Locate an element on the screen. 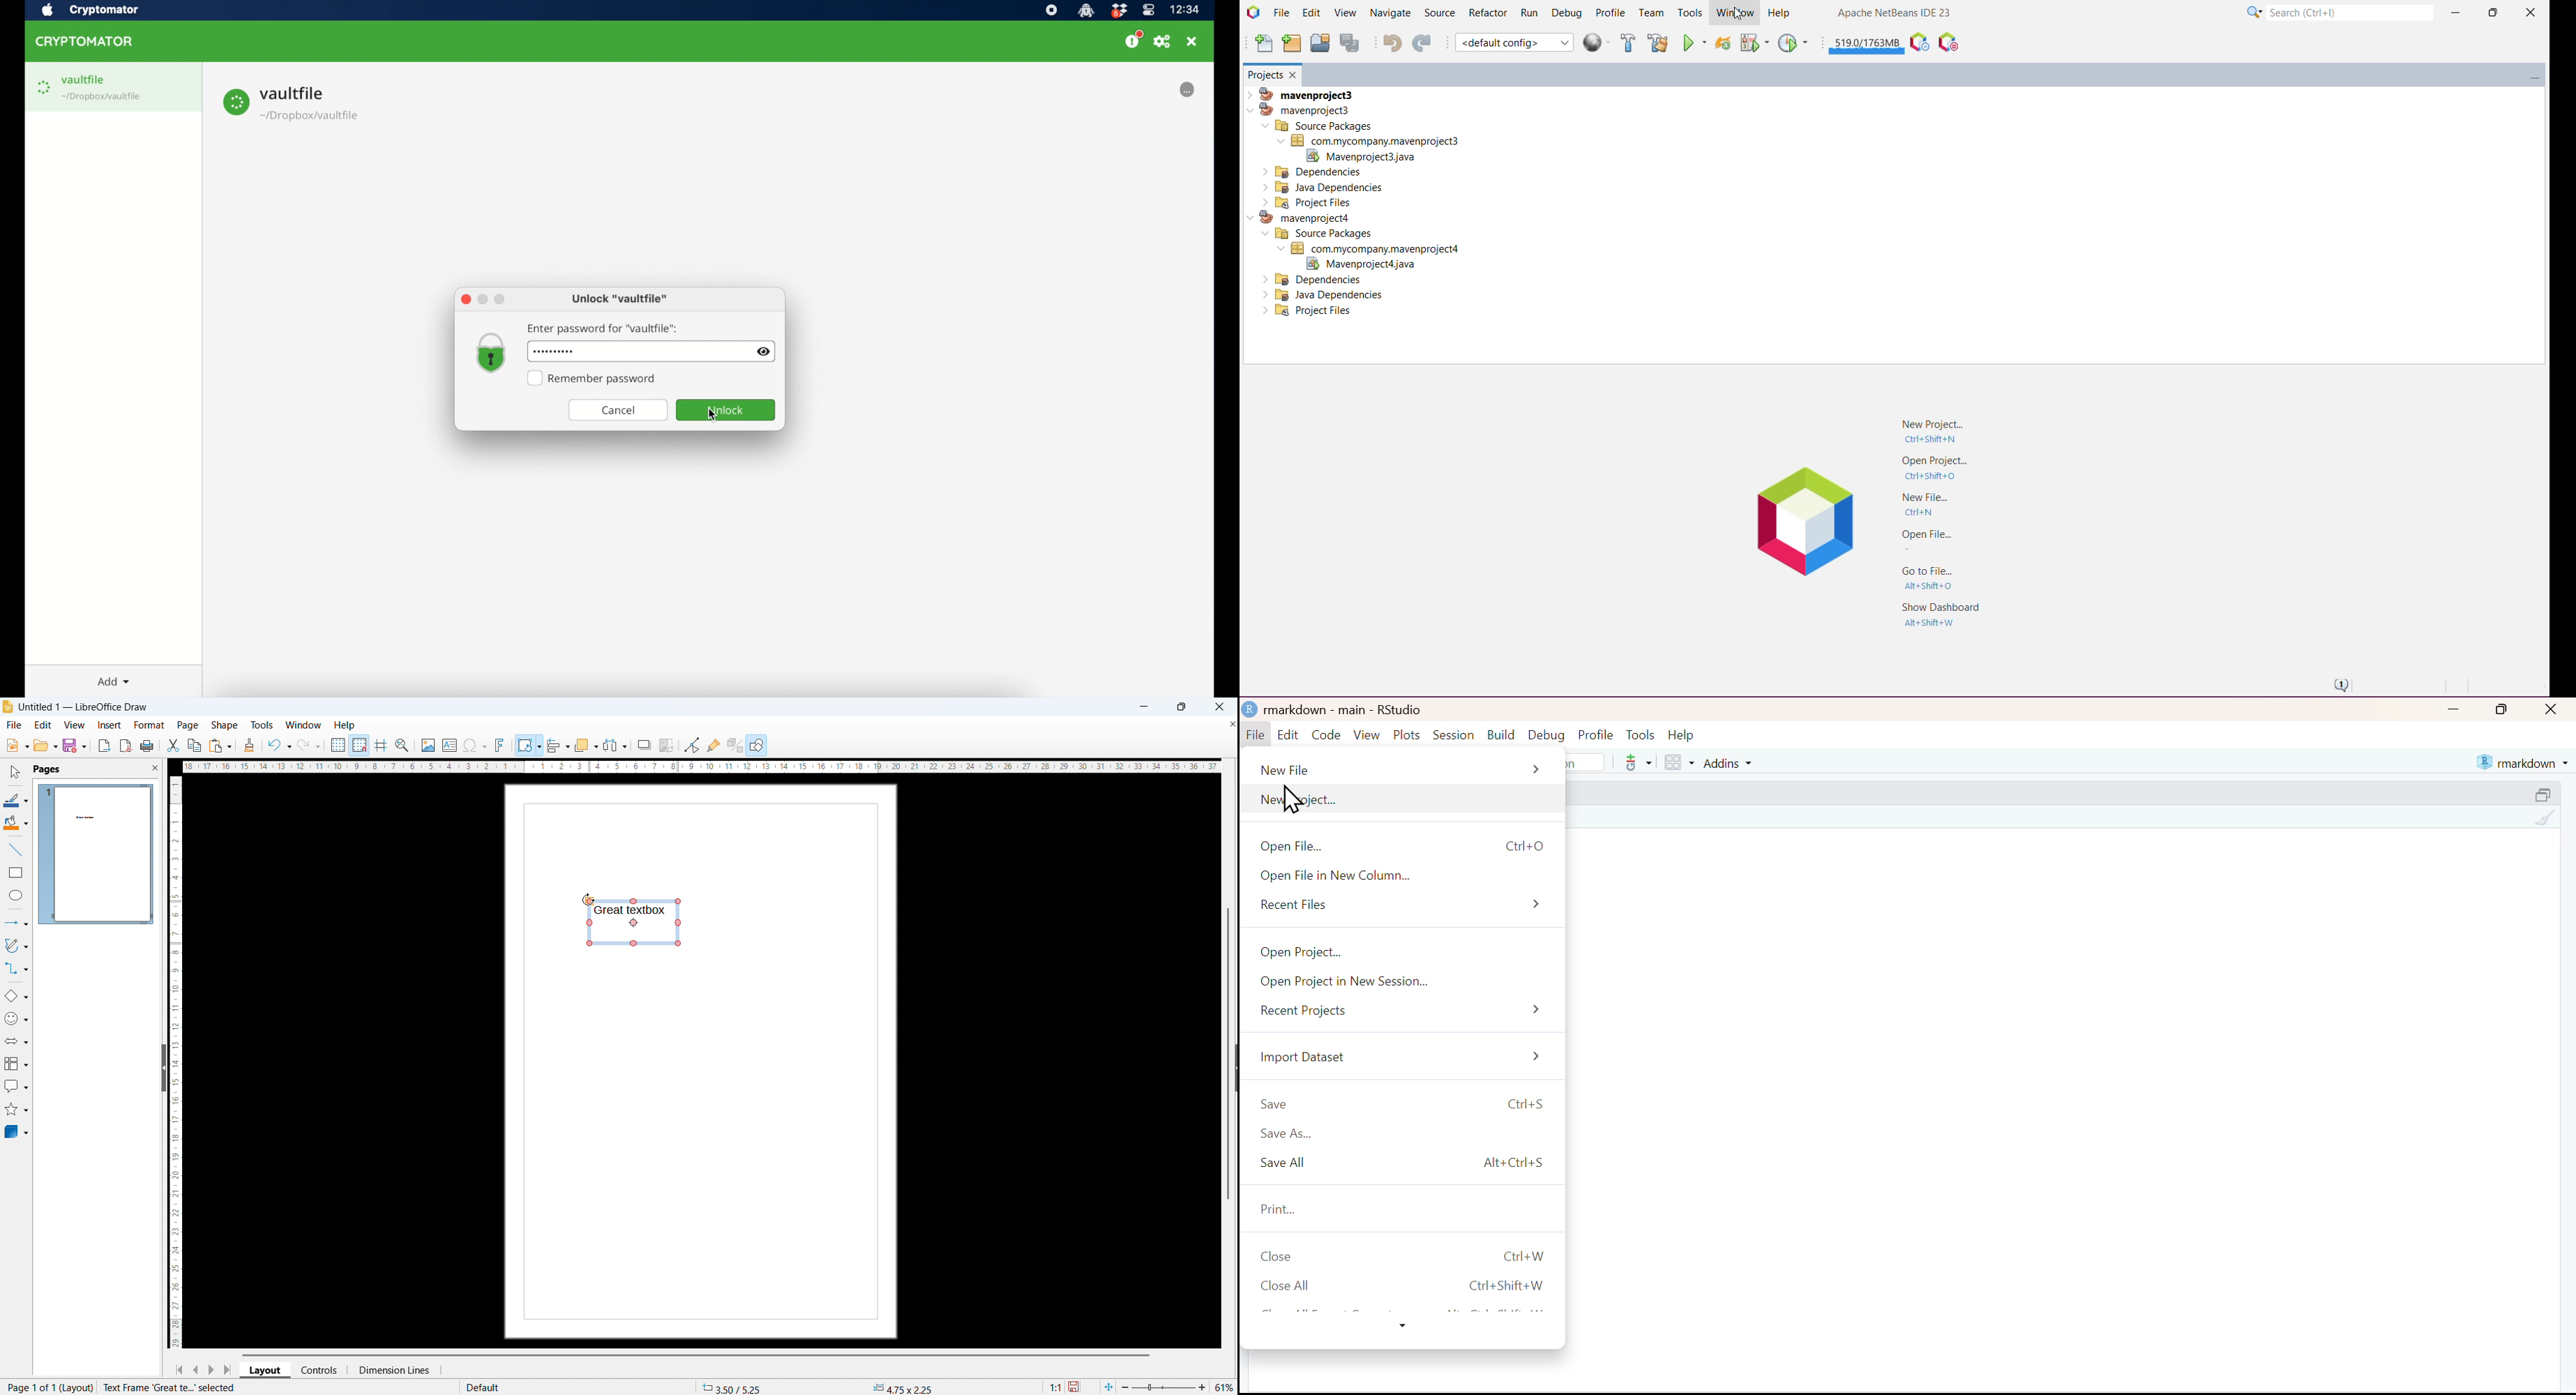  show grid is located at coordinates (338, 745).